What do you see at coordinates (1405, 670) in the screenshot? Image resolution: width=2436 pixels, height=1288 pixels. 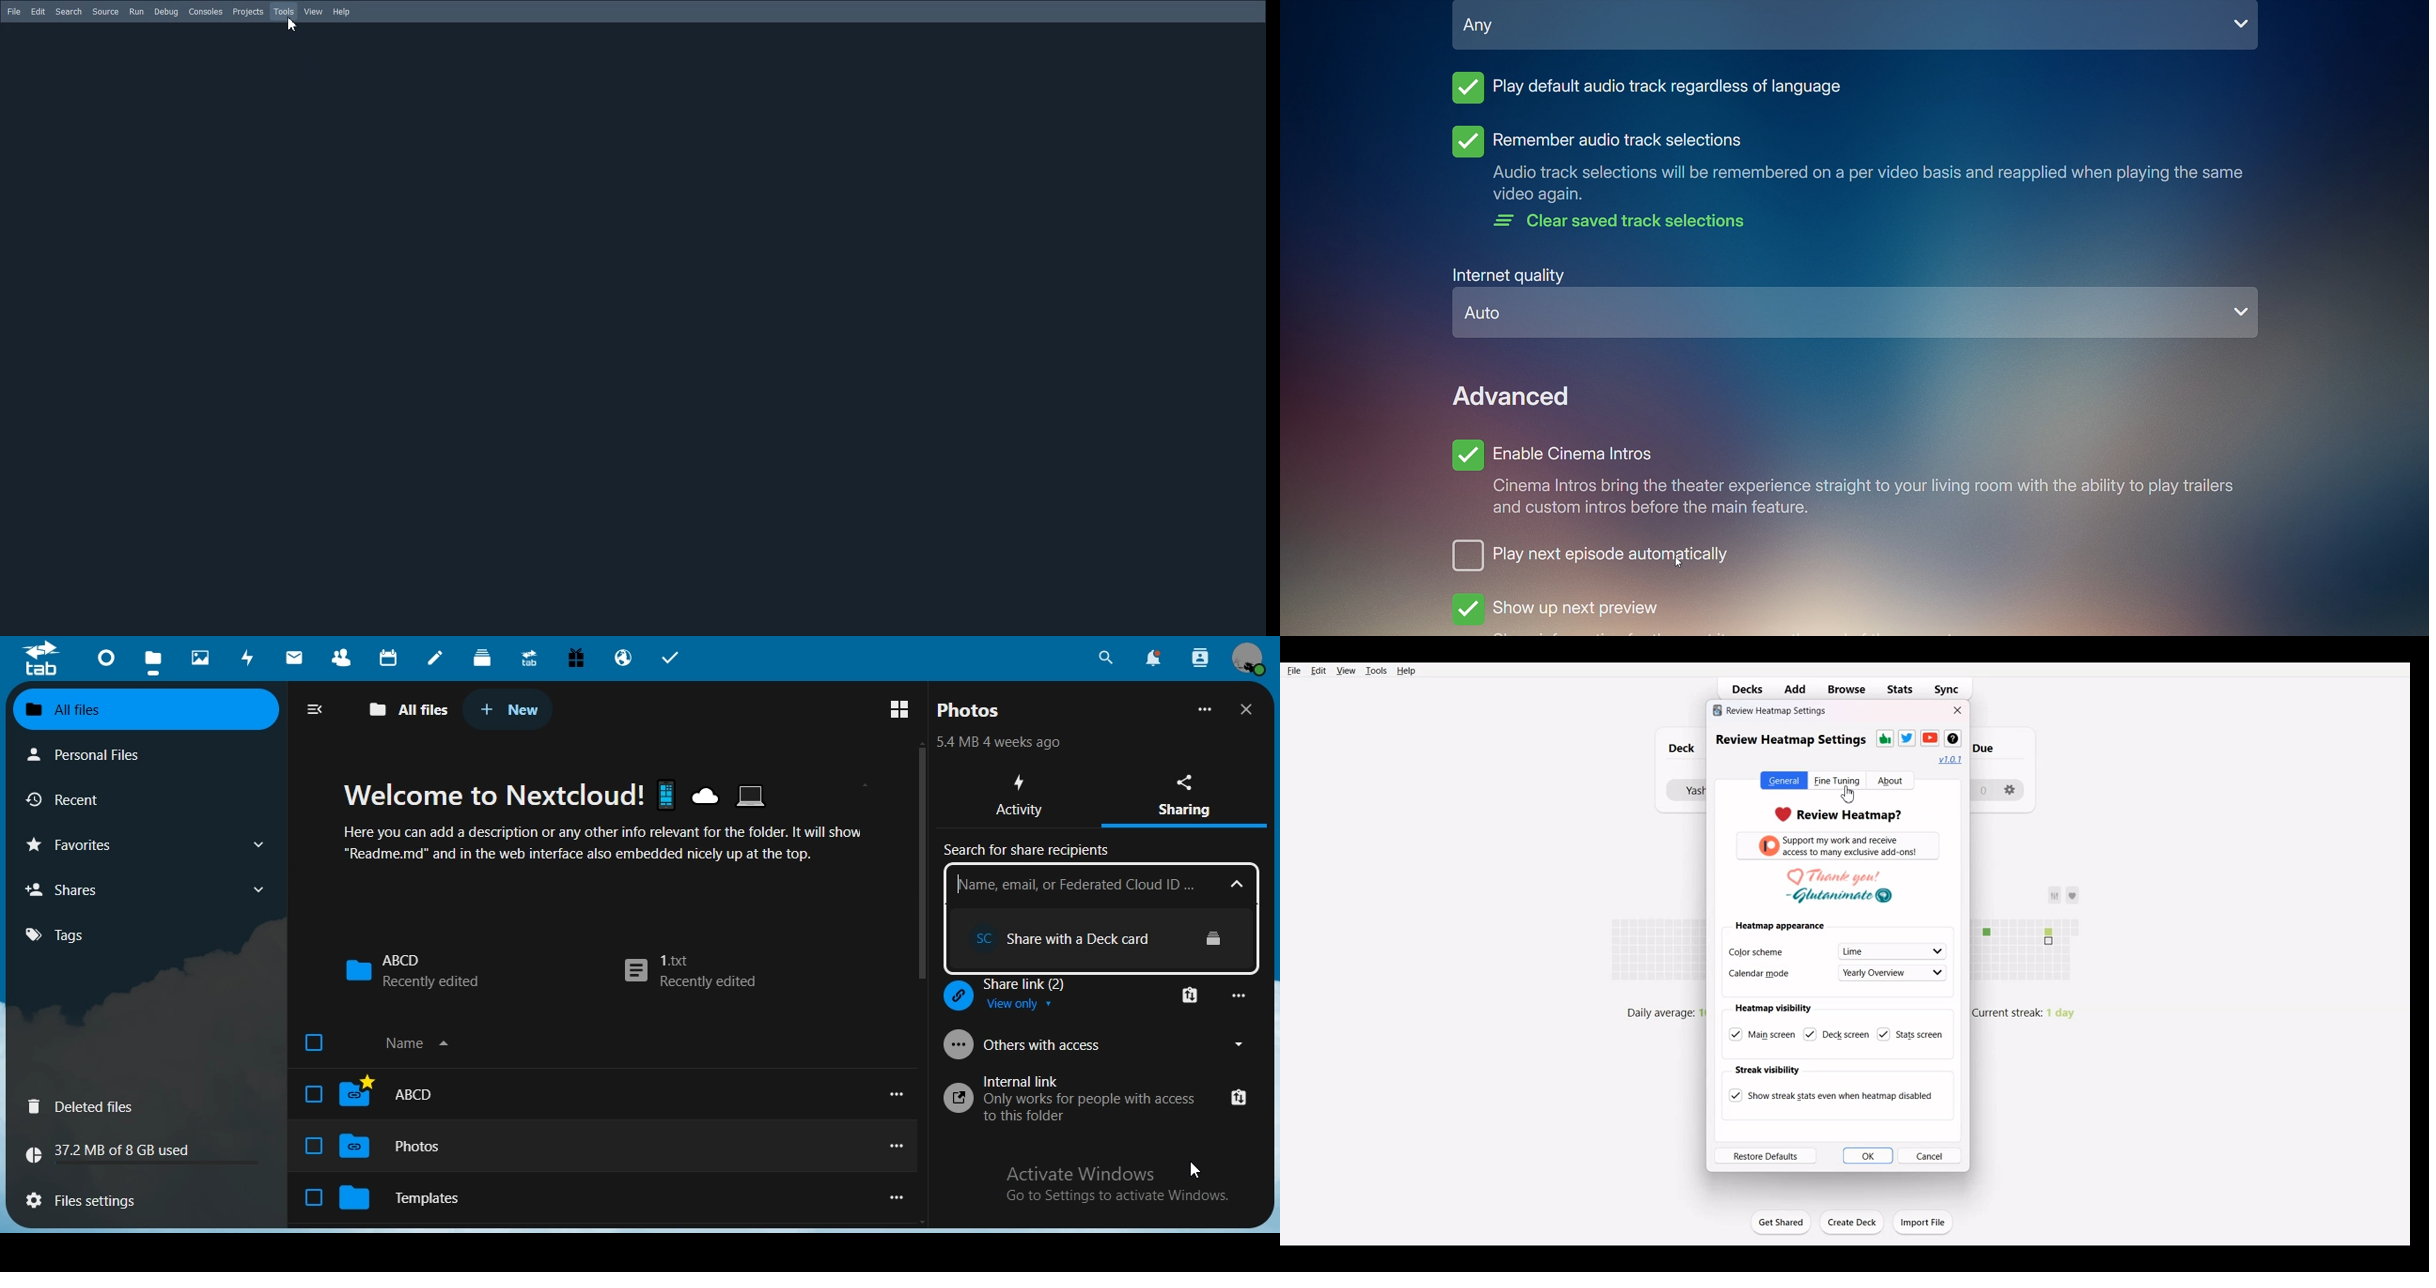 I see `Help` at bounding box center [1405, 670].